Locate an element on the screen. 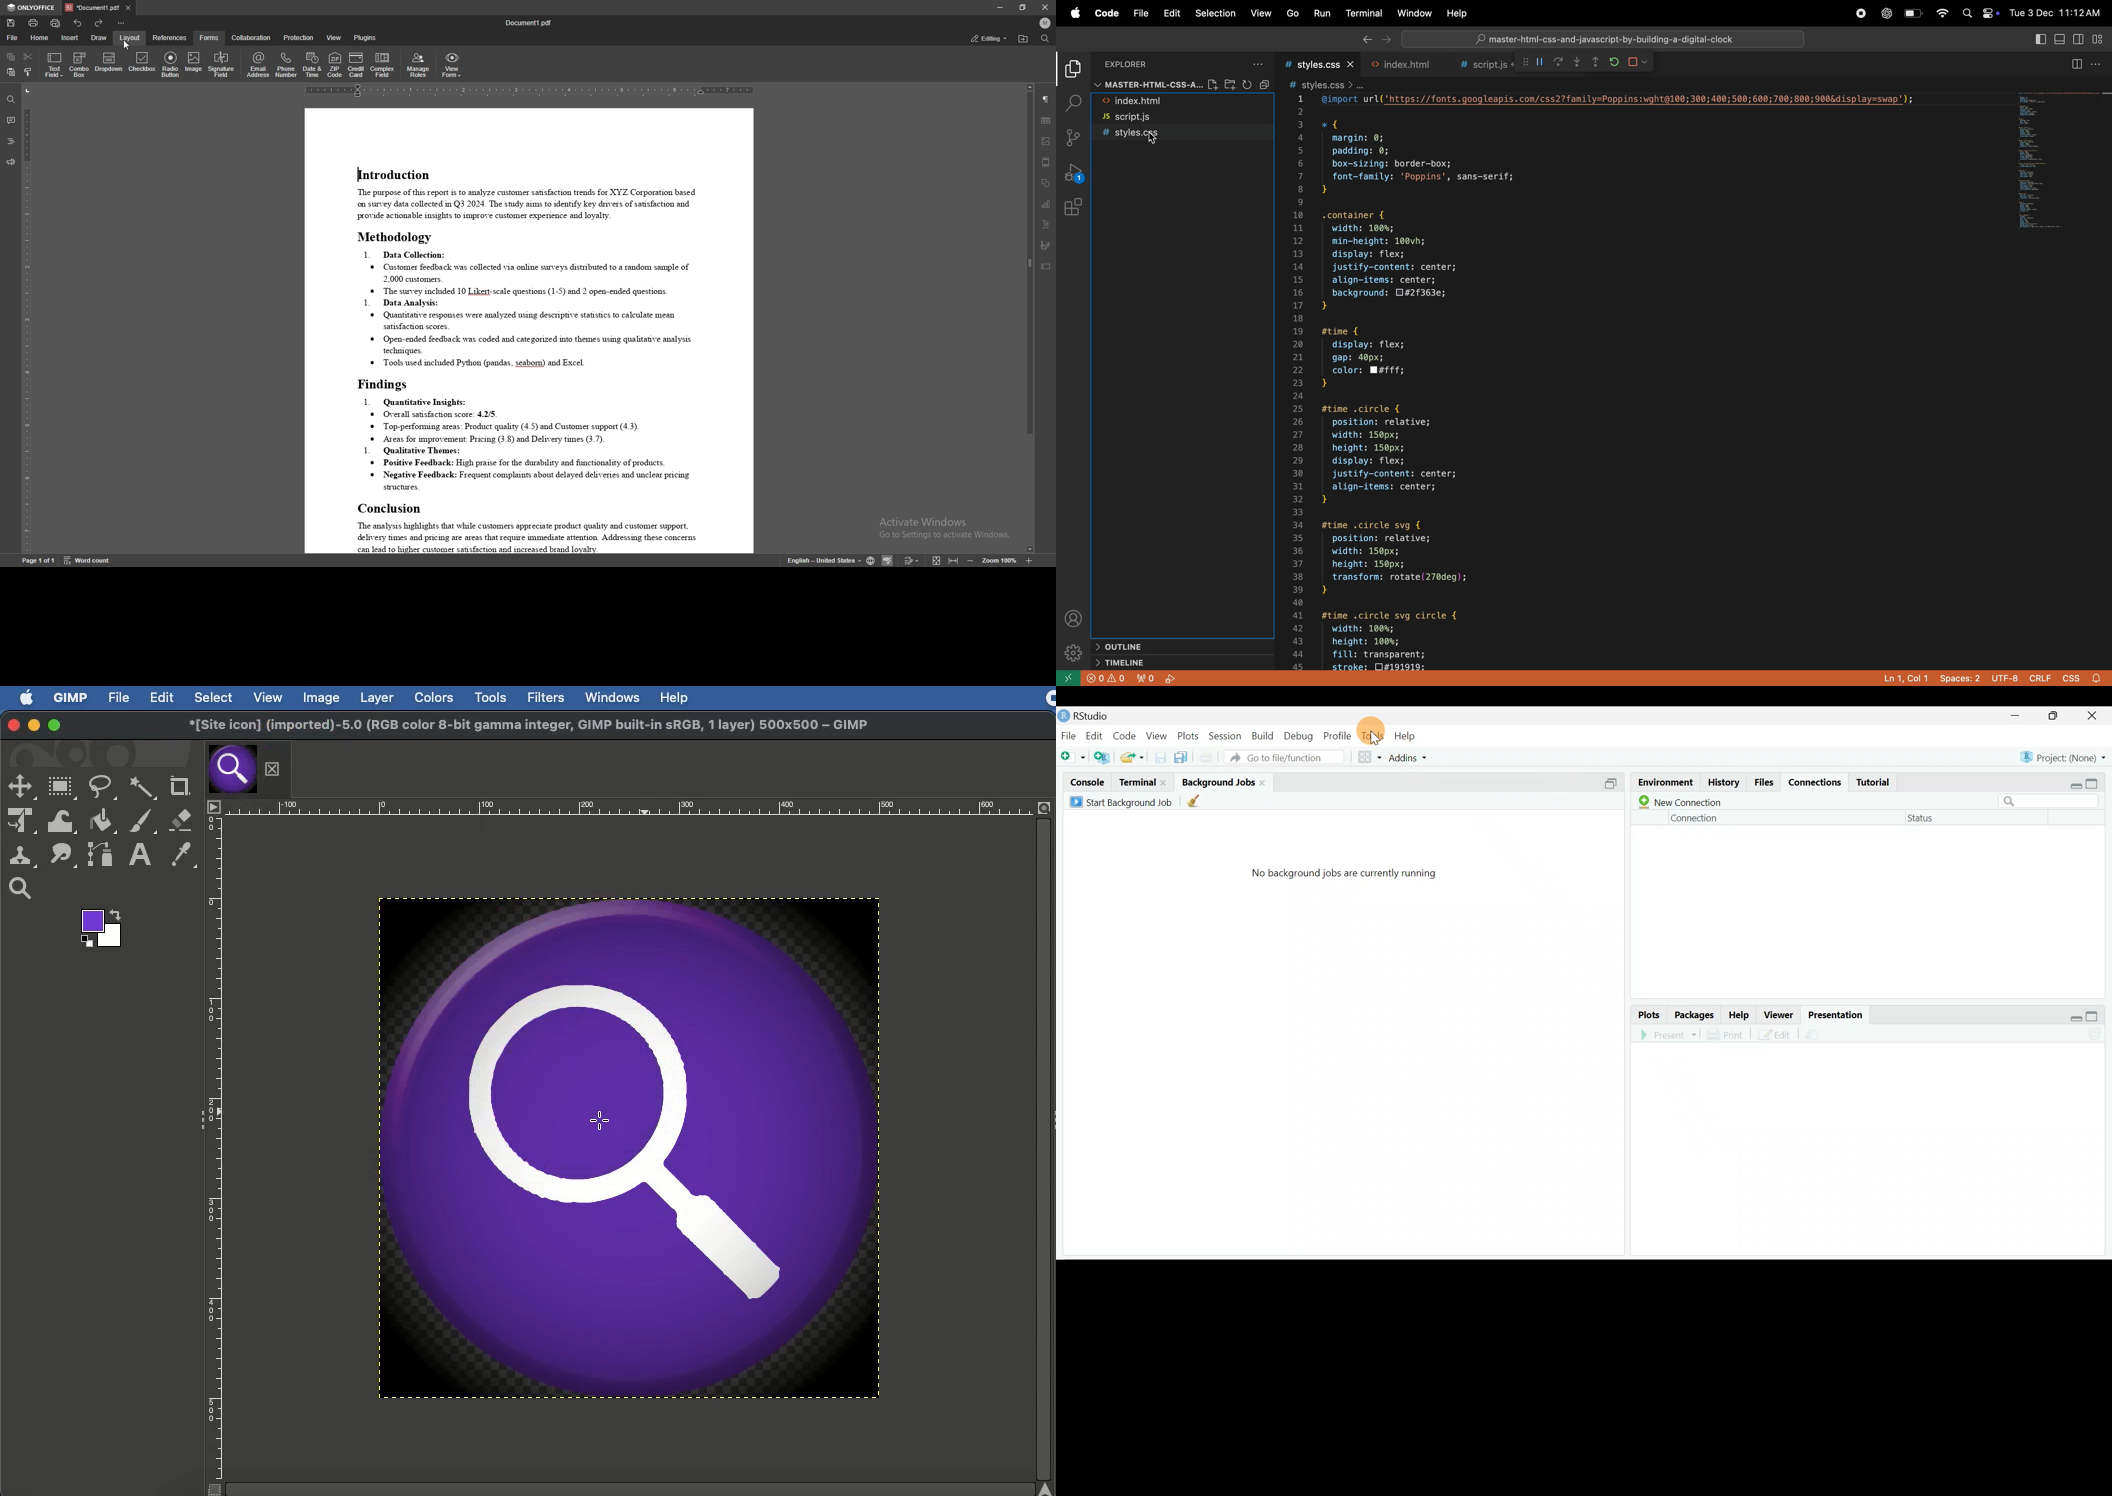 The height and width of the screenshot is (1512, 2128). Connections is located at coordinates (1816, 782).